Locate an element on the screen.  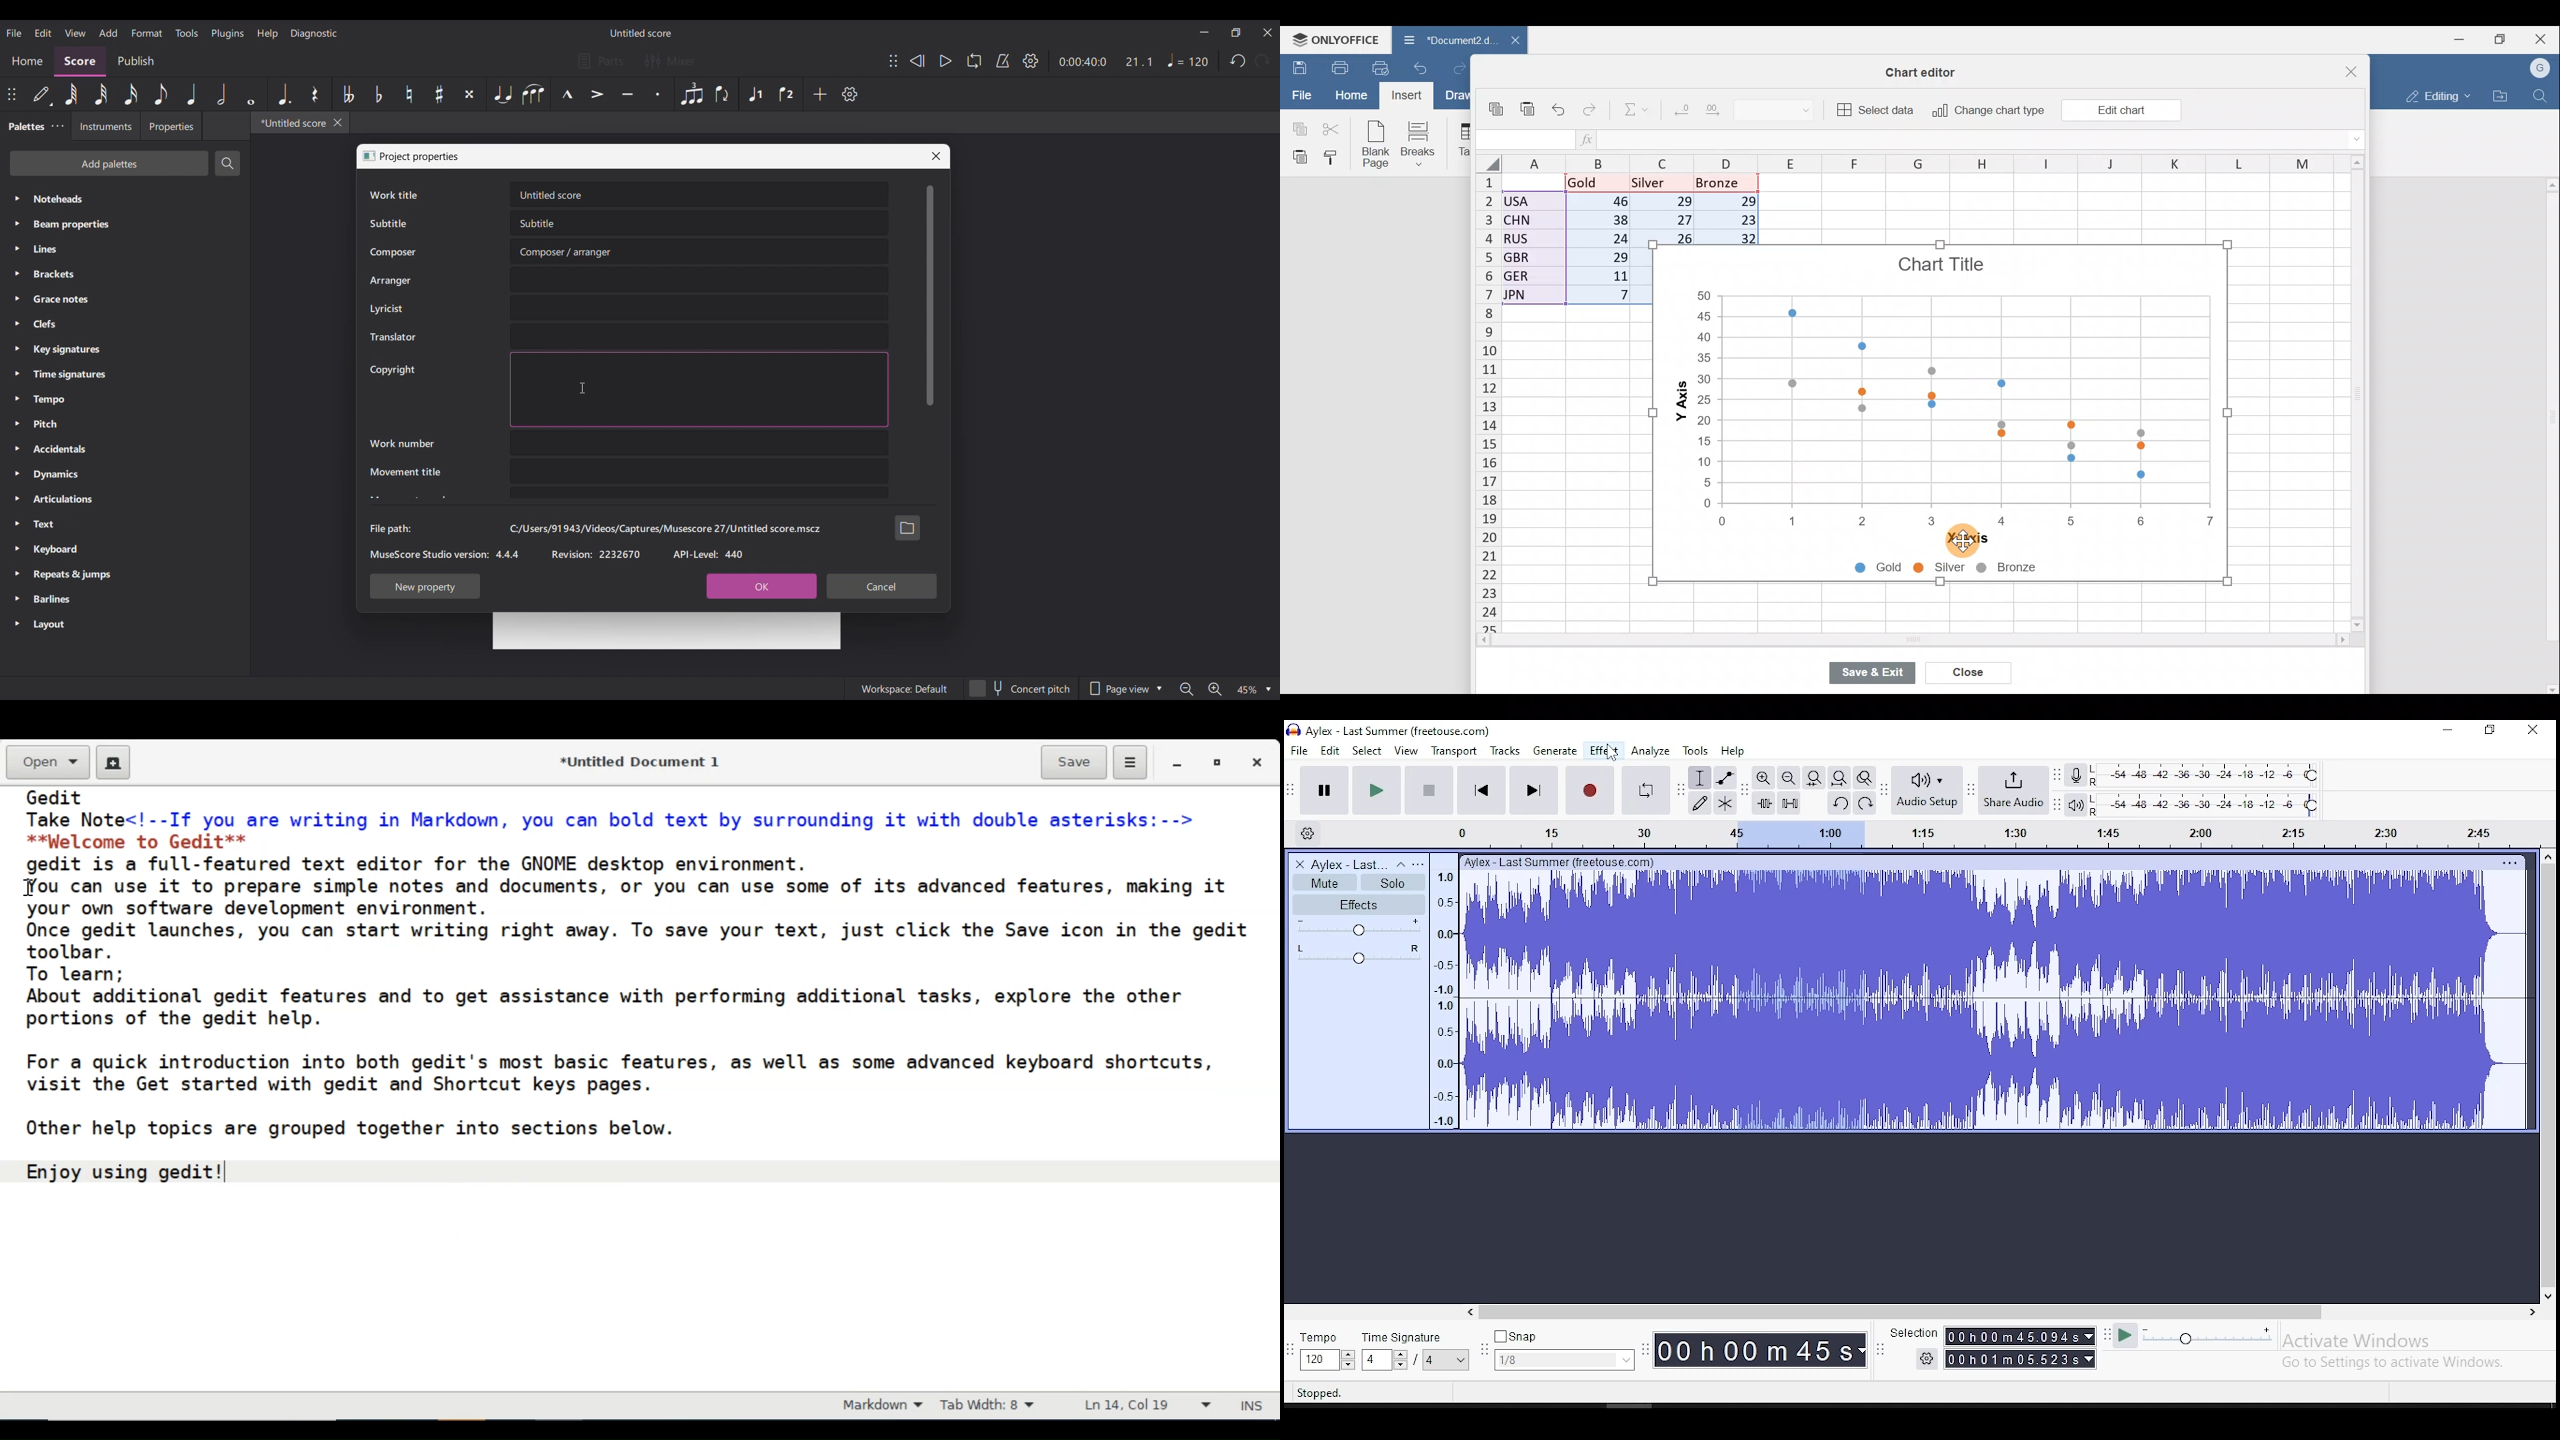
effects is located at coordinates (1360, 904).